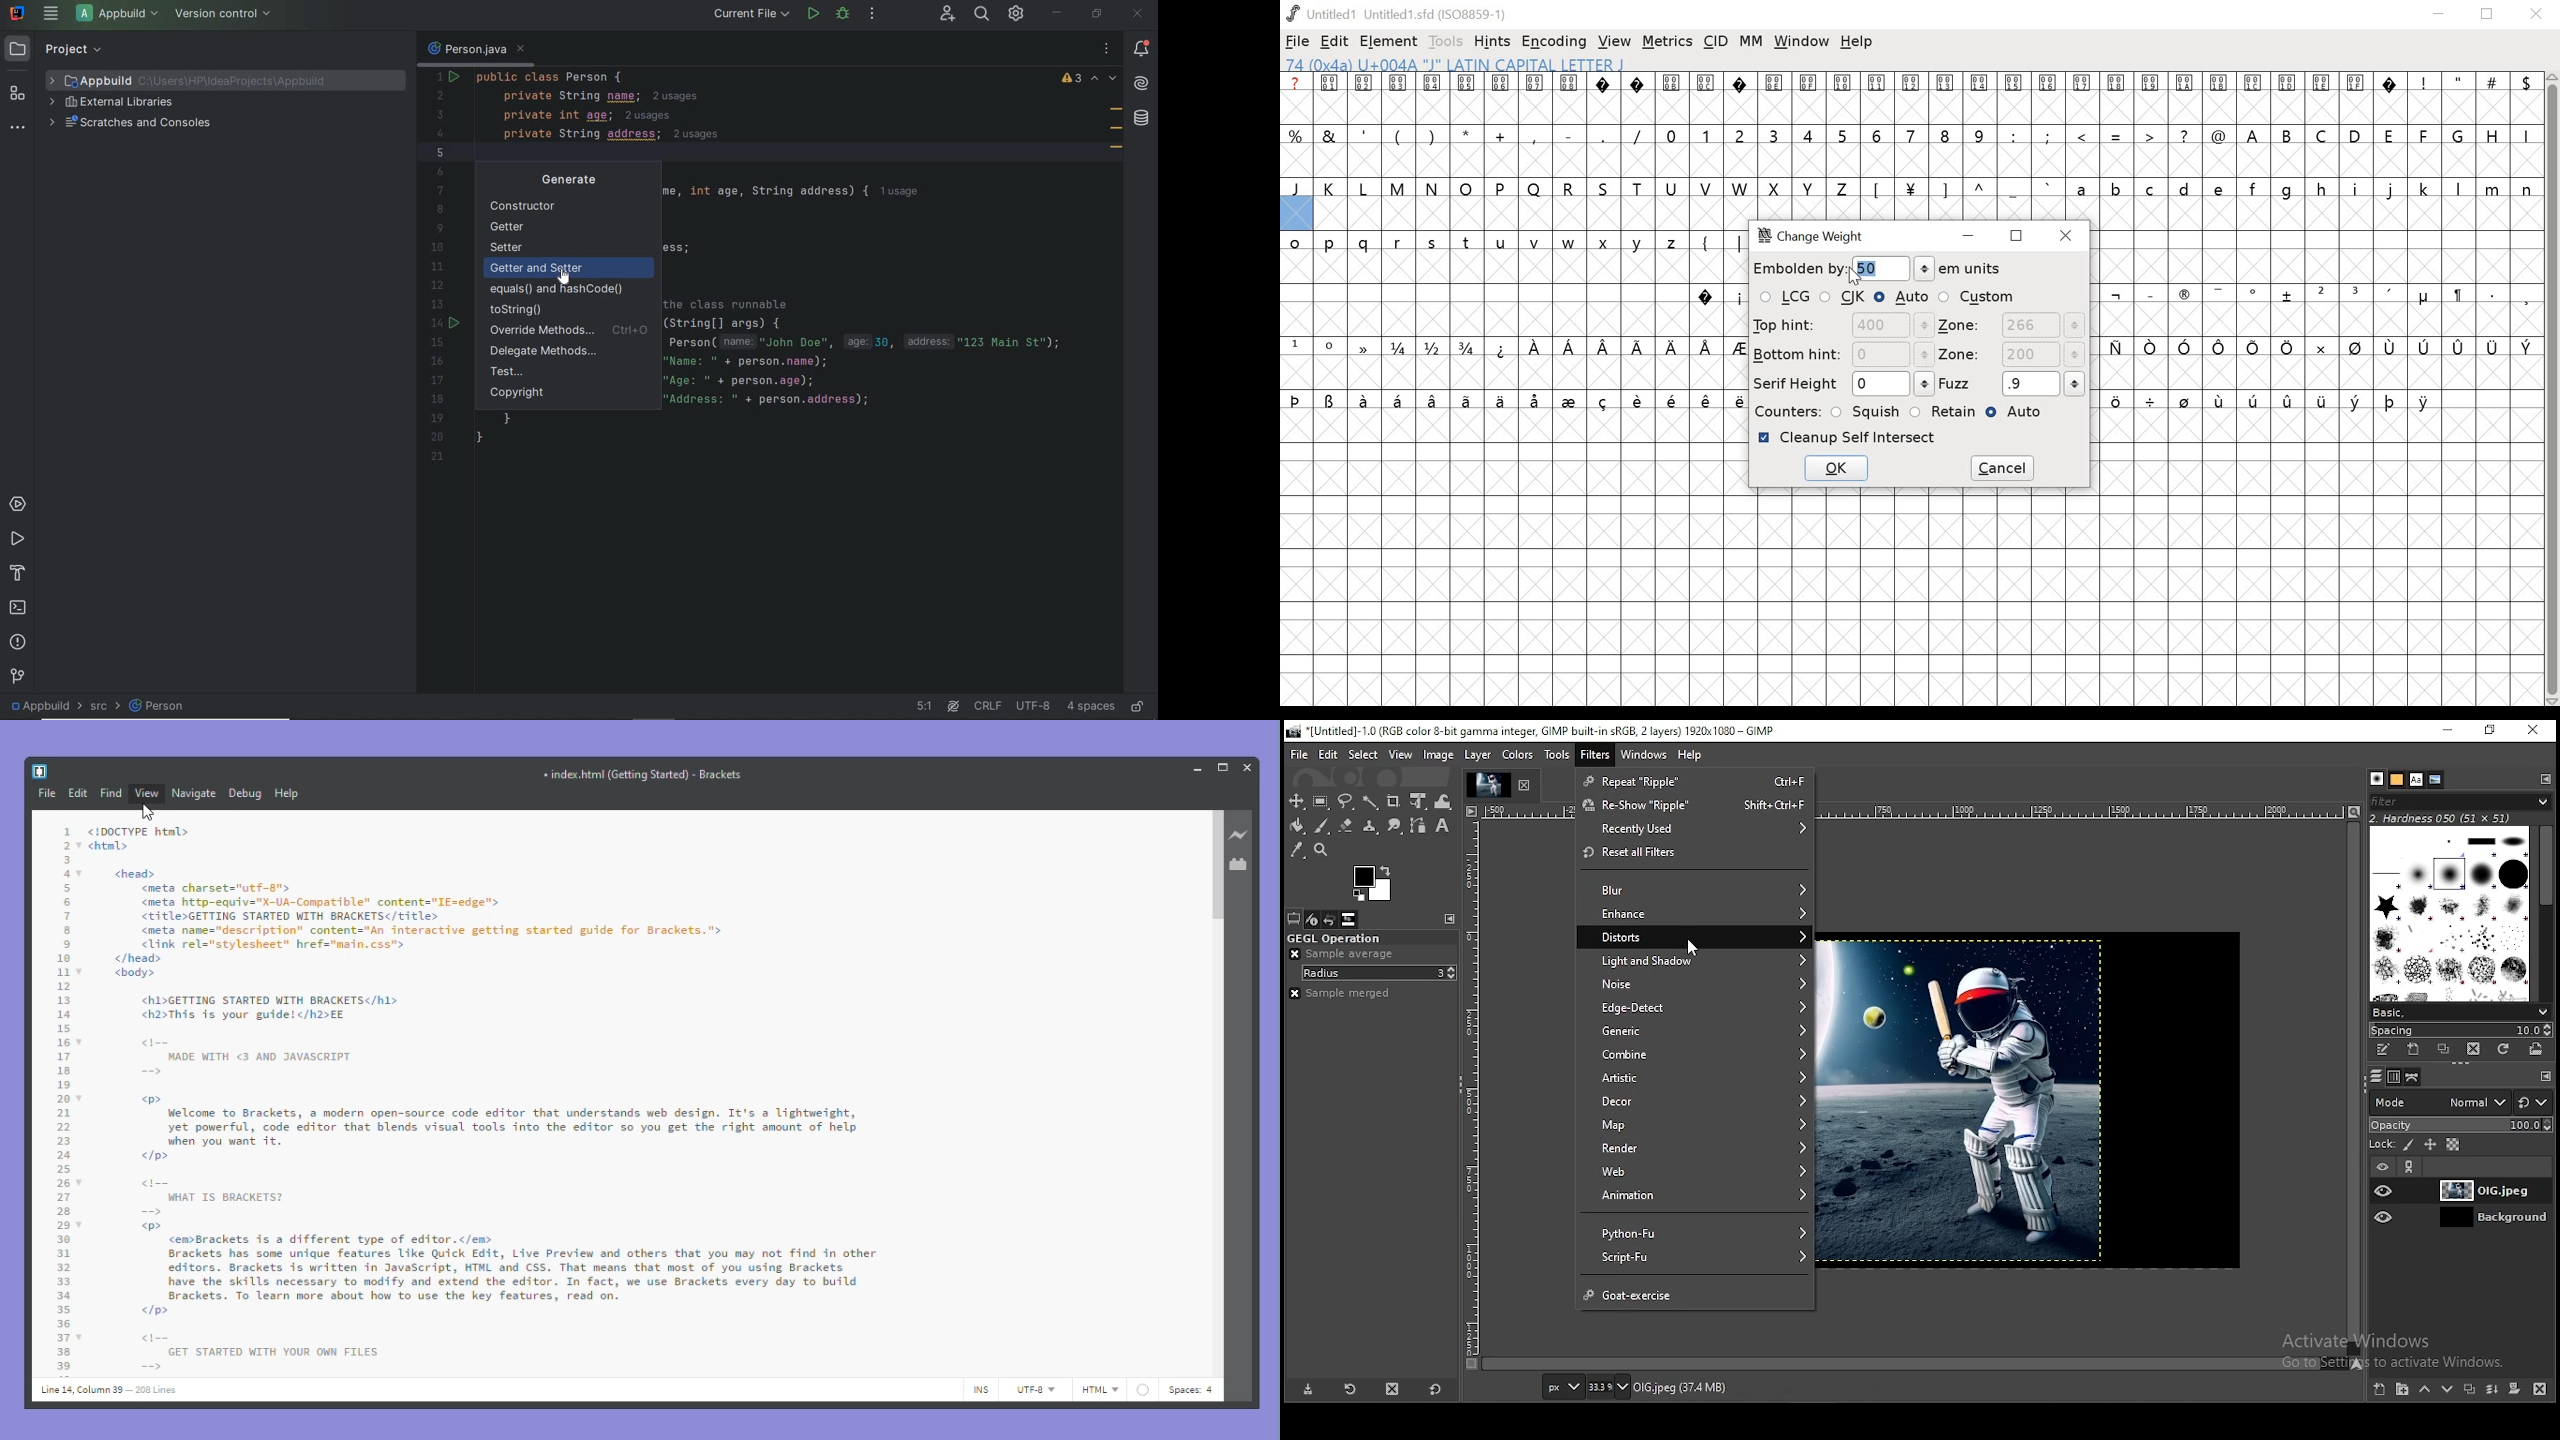 This screenshot has width=2576, height=1456. Describe the element at coordinates (1698, 1195) in the screenshot. I see `animation` at that location.